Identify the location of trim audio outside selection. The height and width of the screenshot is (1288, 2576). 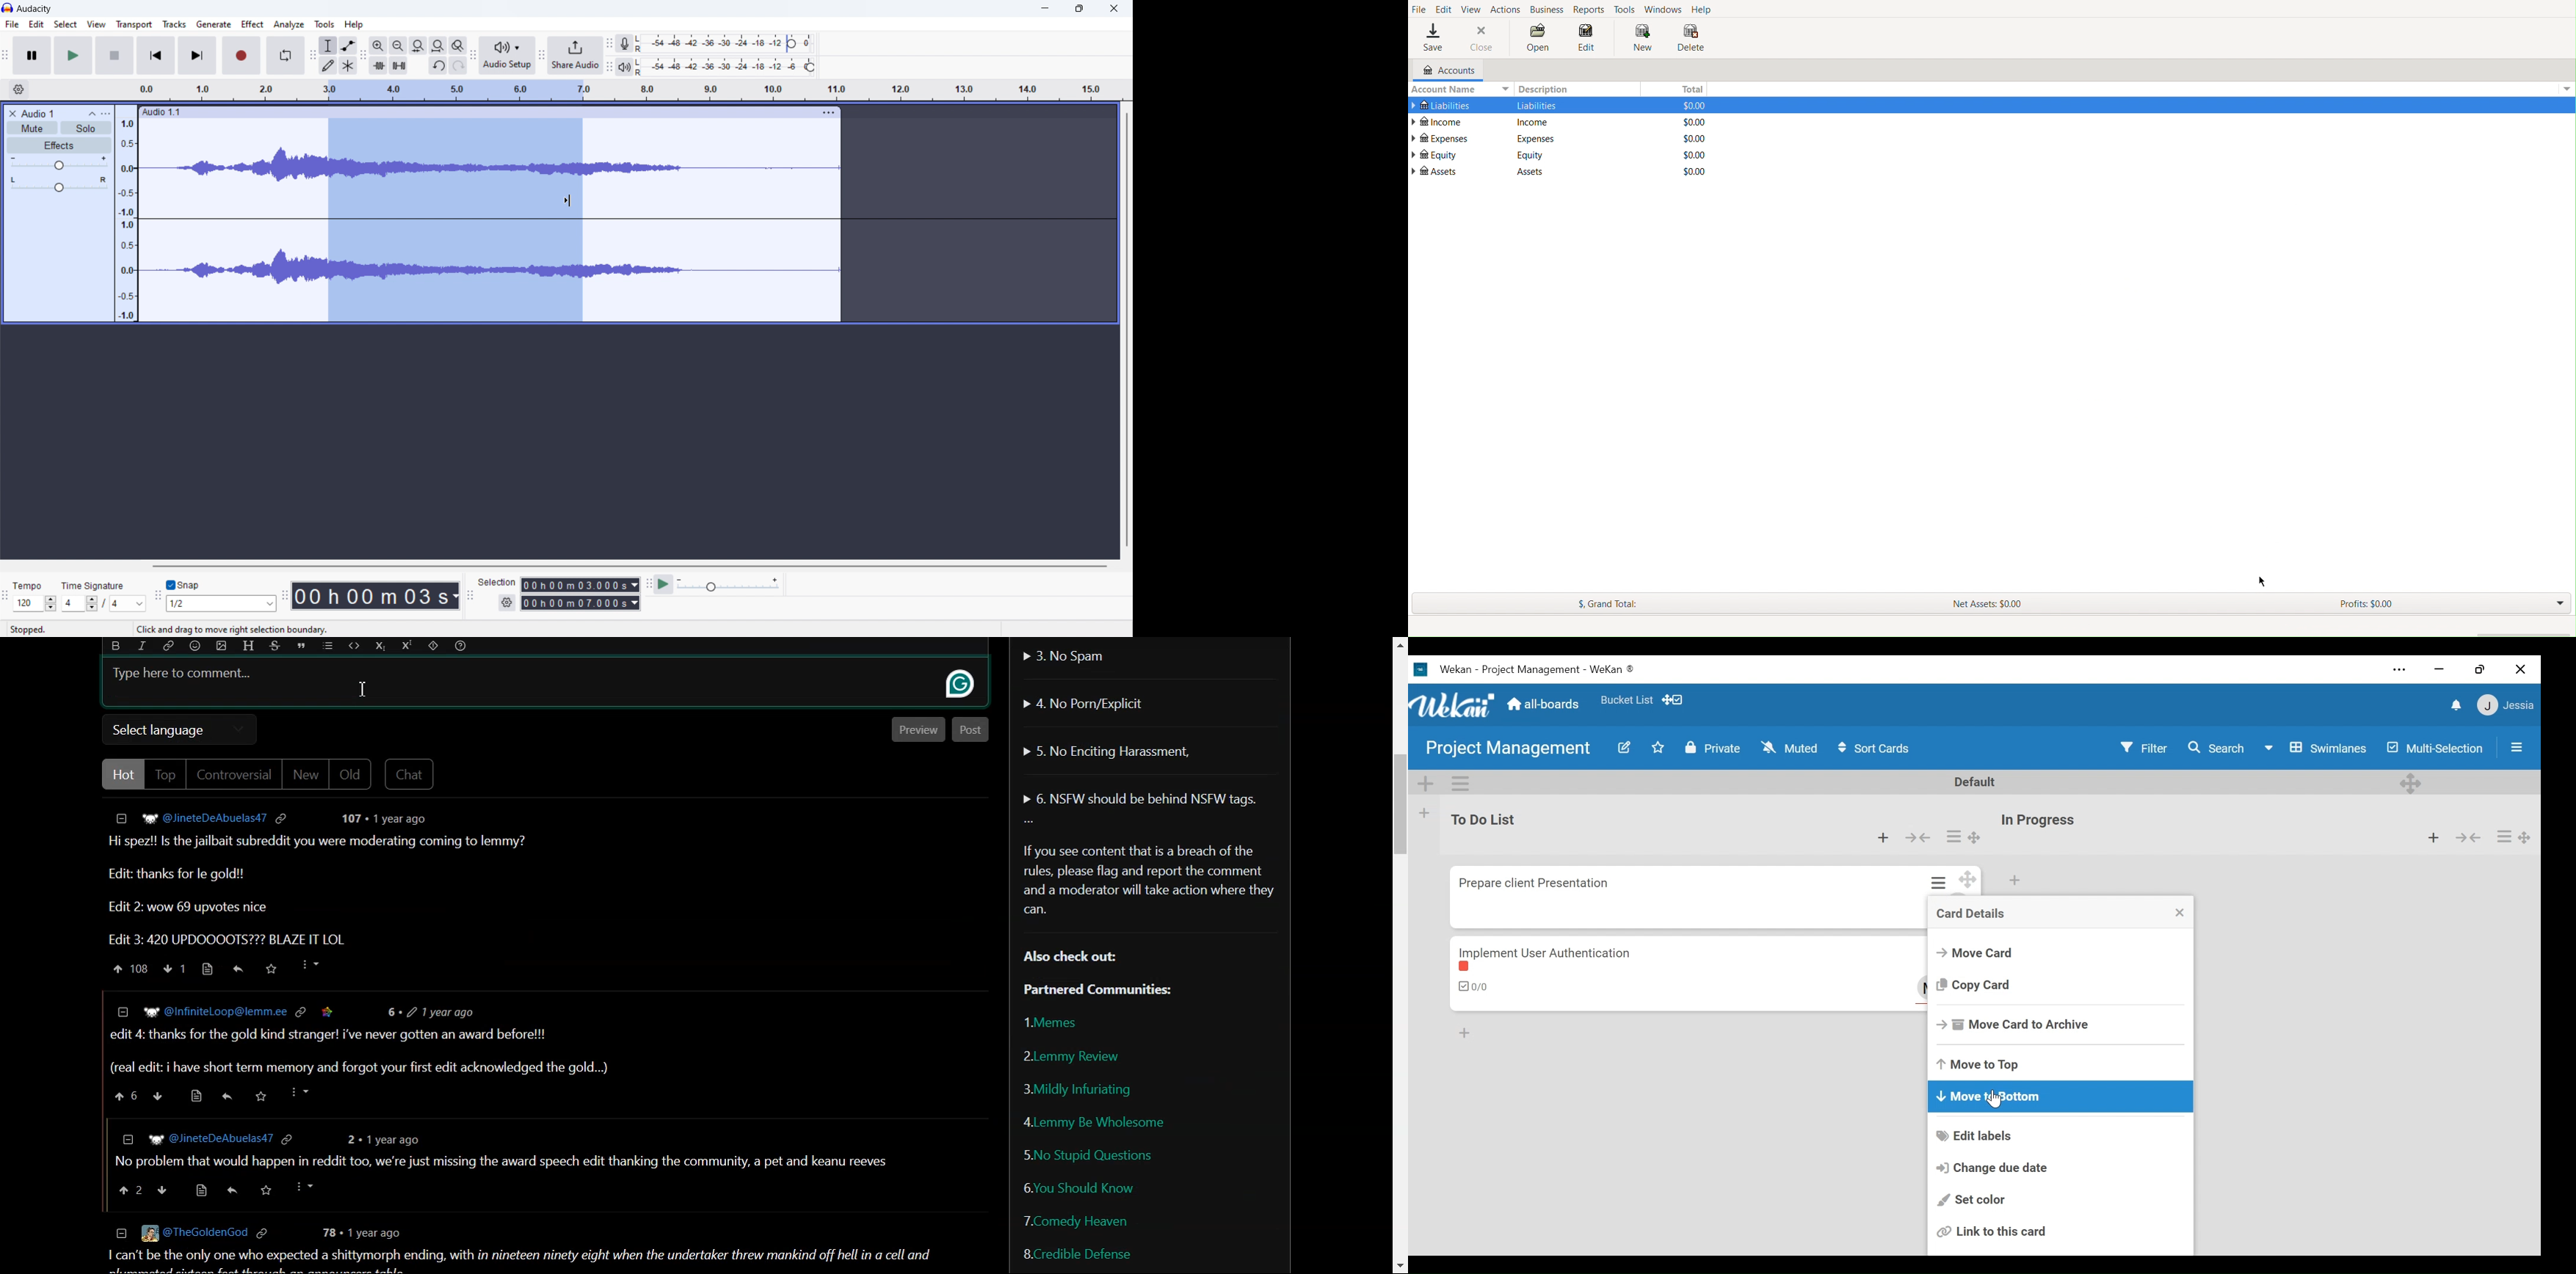
(379, 65).